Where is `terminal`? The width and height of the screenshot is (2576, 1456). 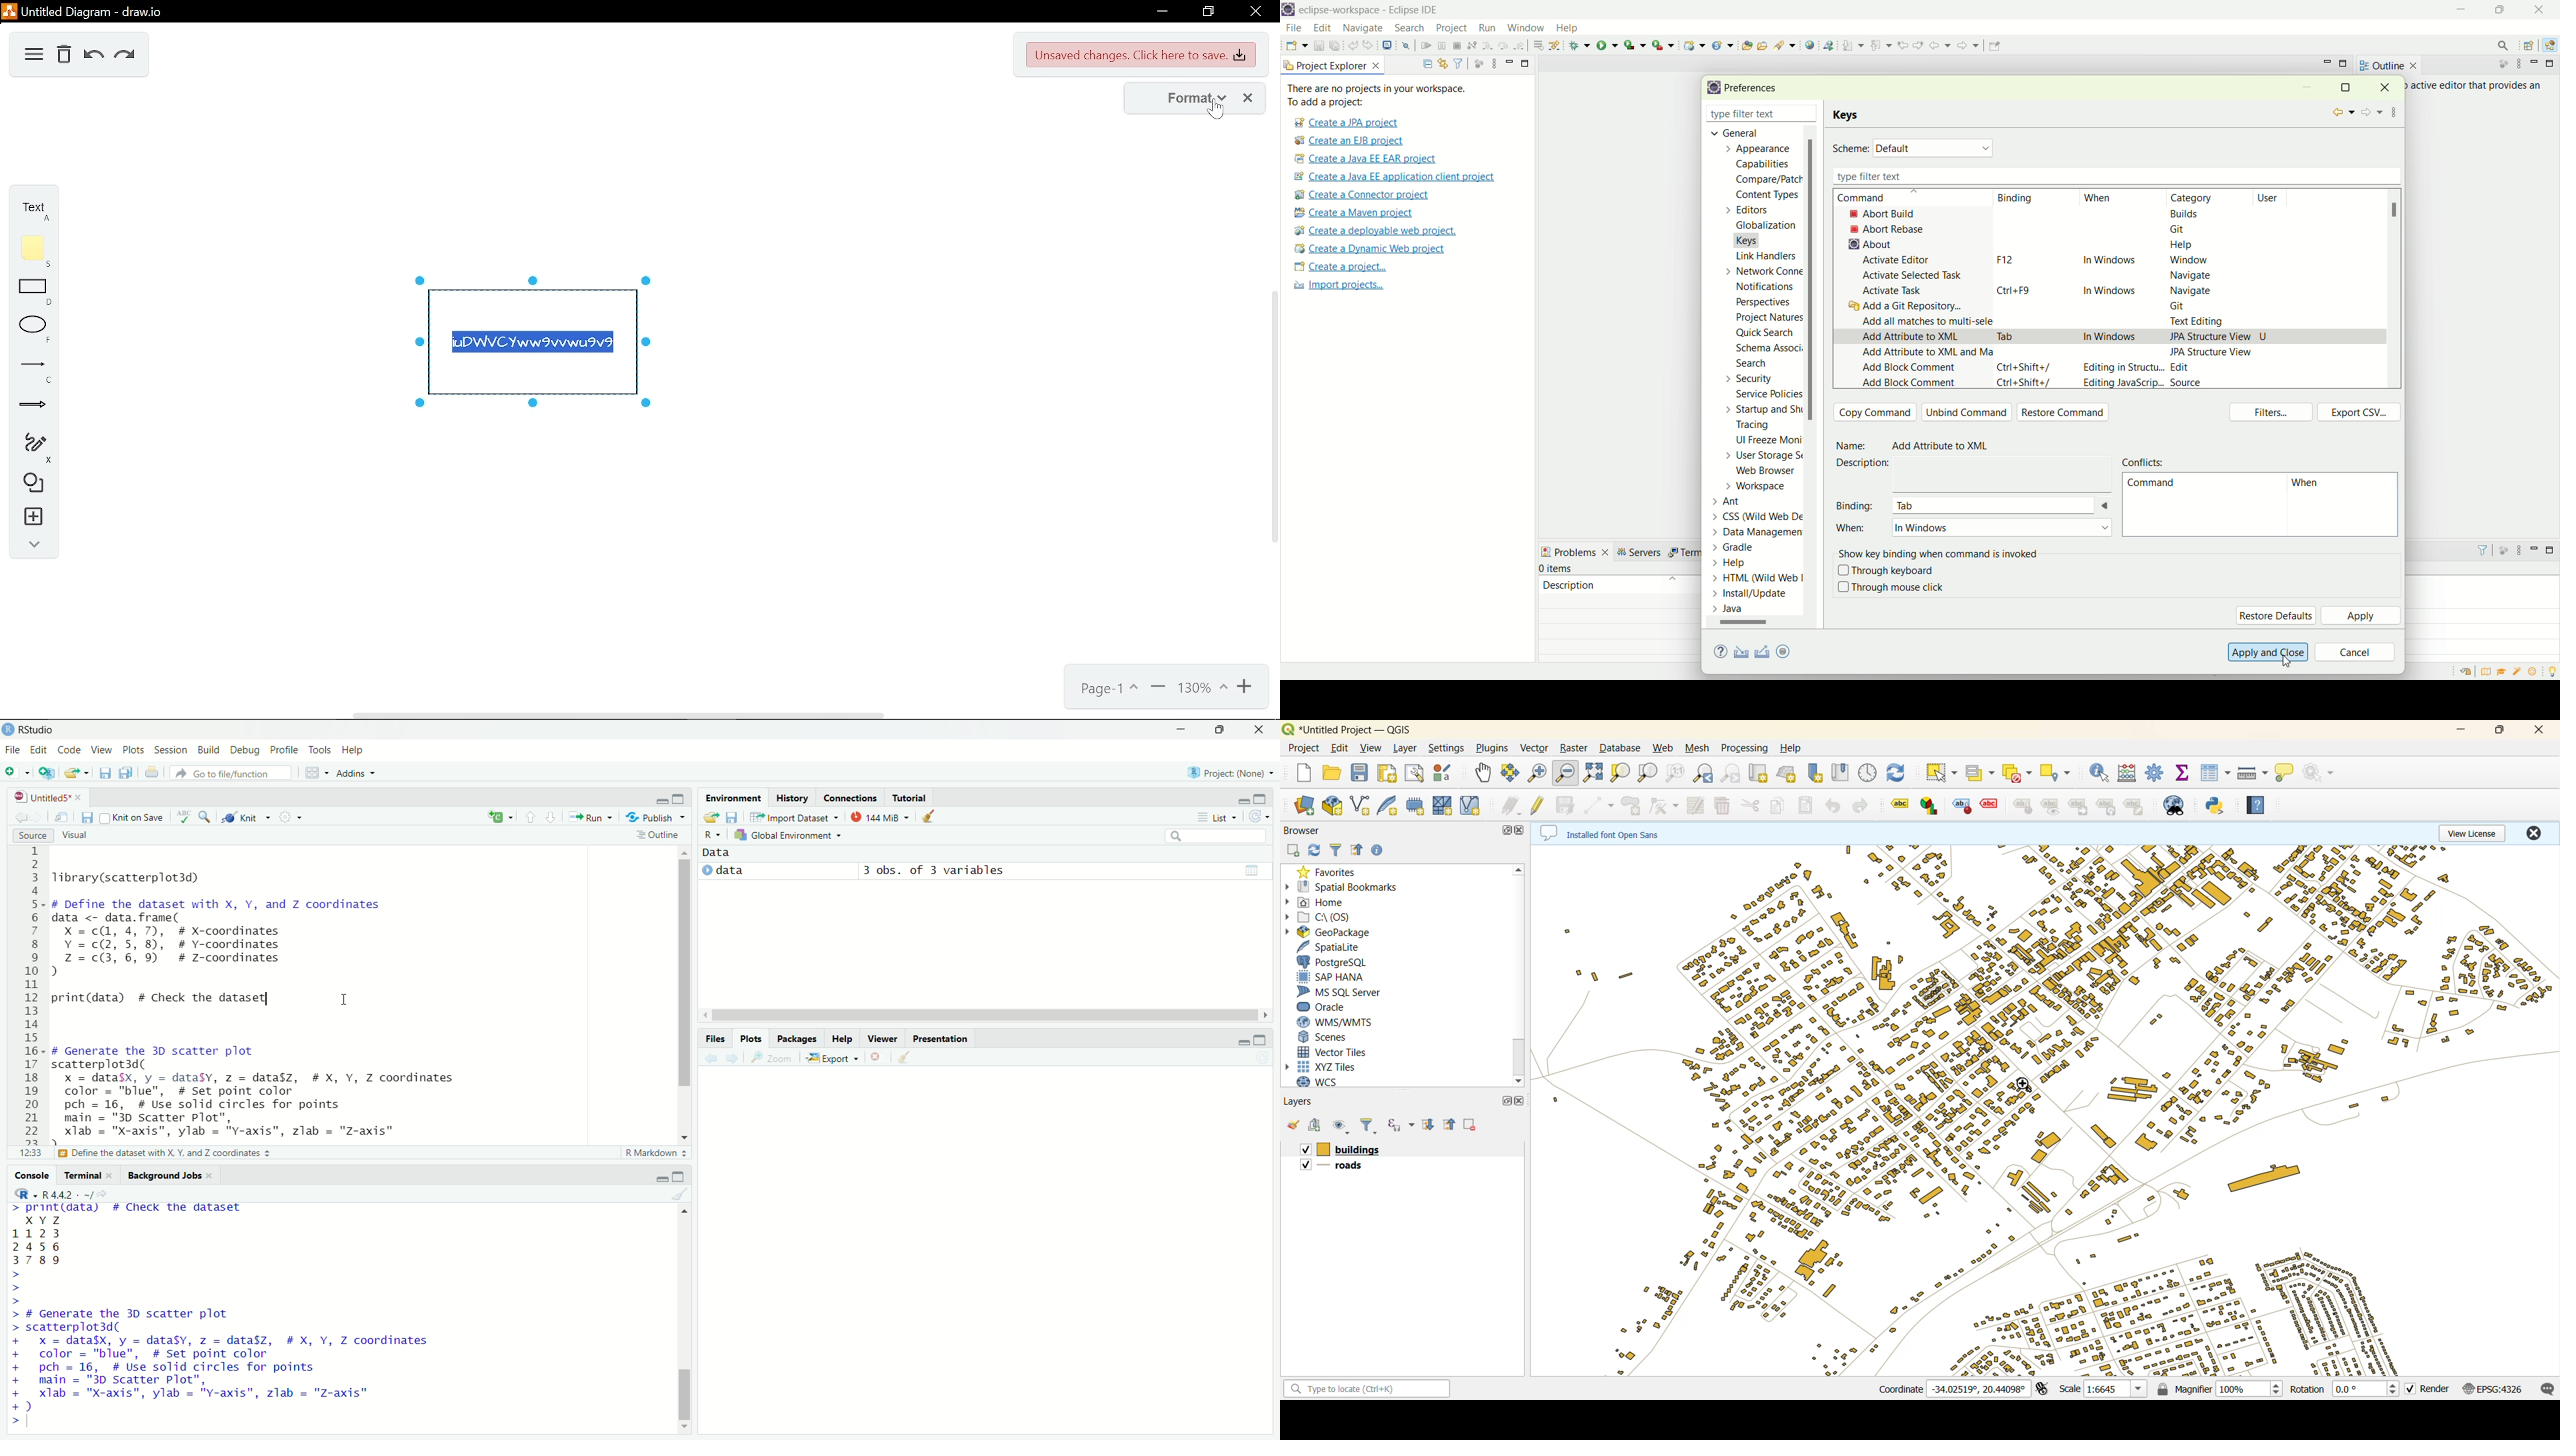 terminal is located at coordinates (78, 1177).